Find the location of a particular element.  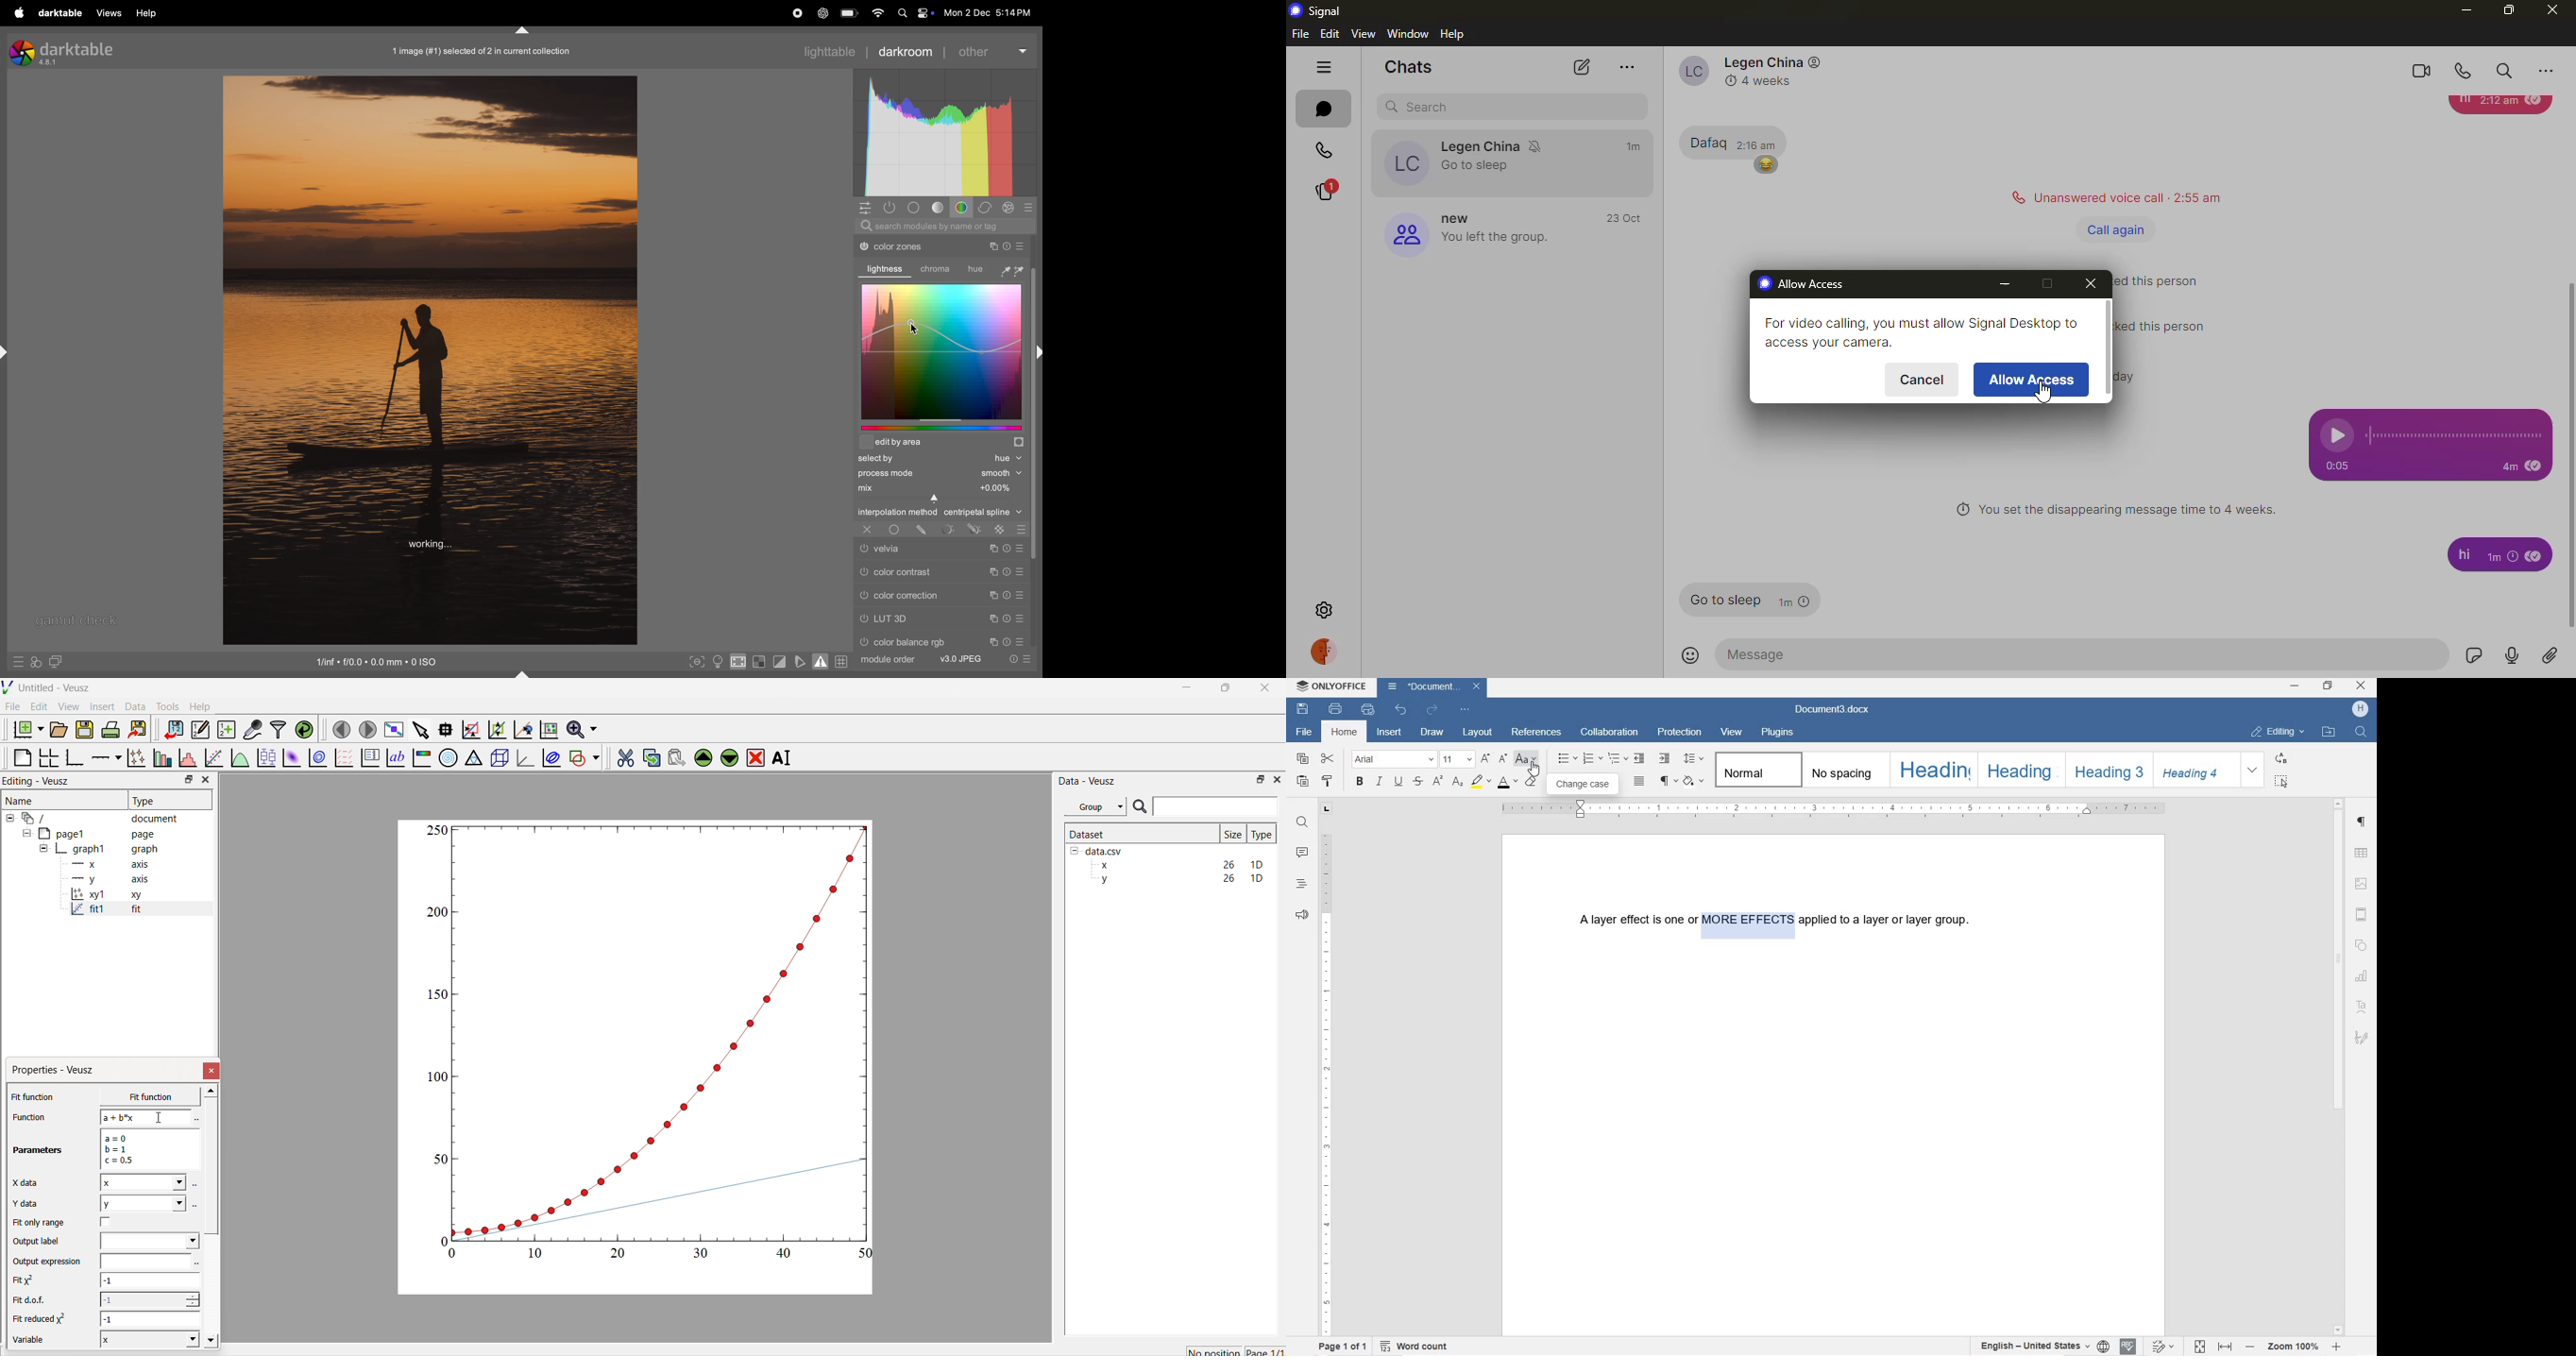

Copy is located at coordinates (993, 572).